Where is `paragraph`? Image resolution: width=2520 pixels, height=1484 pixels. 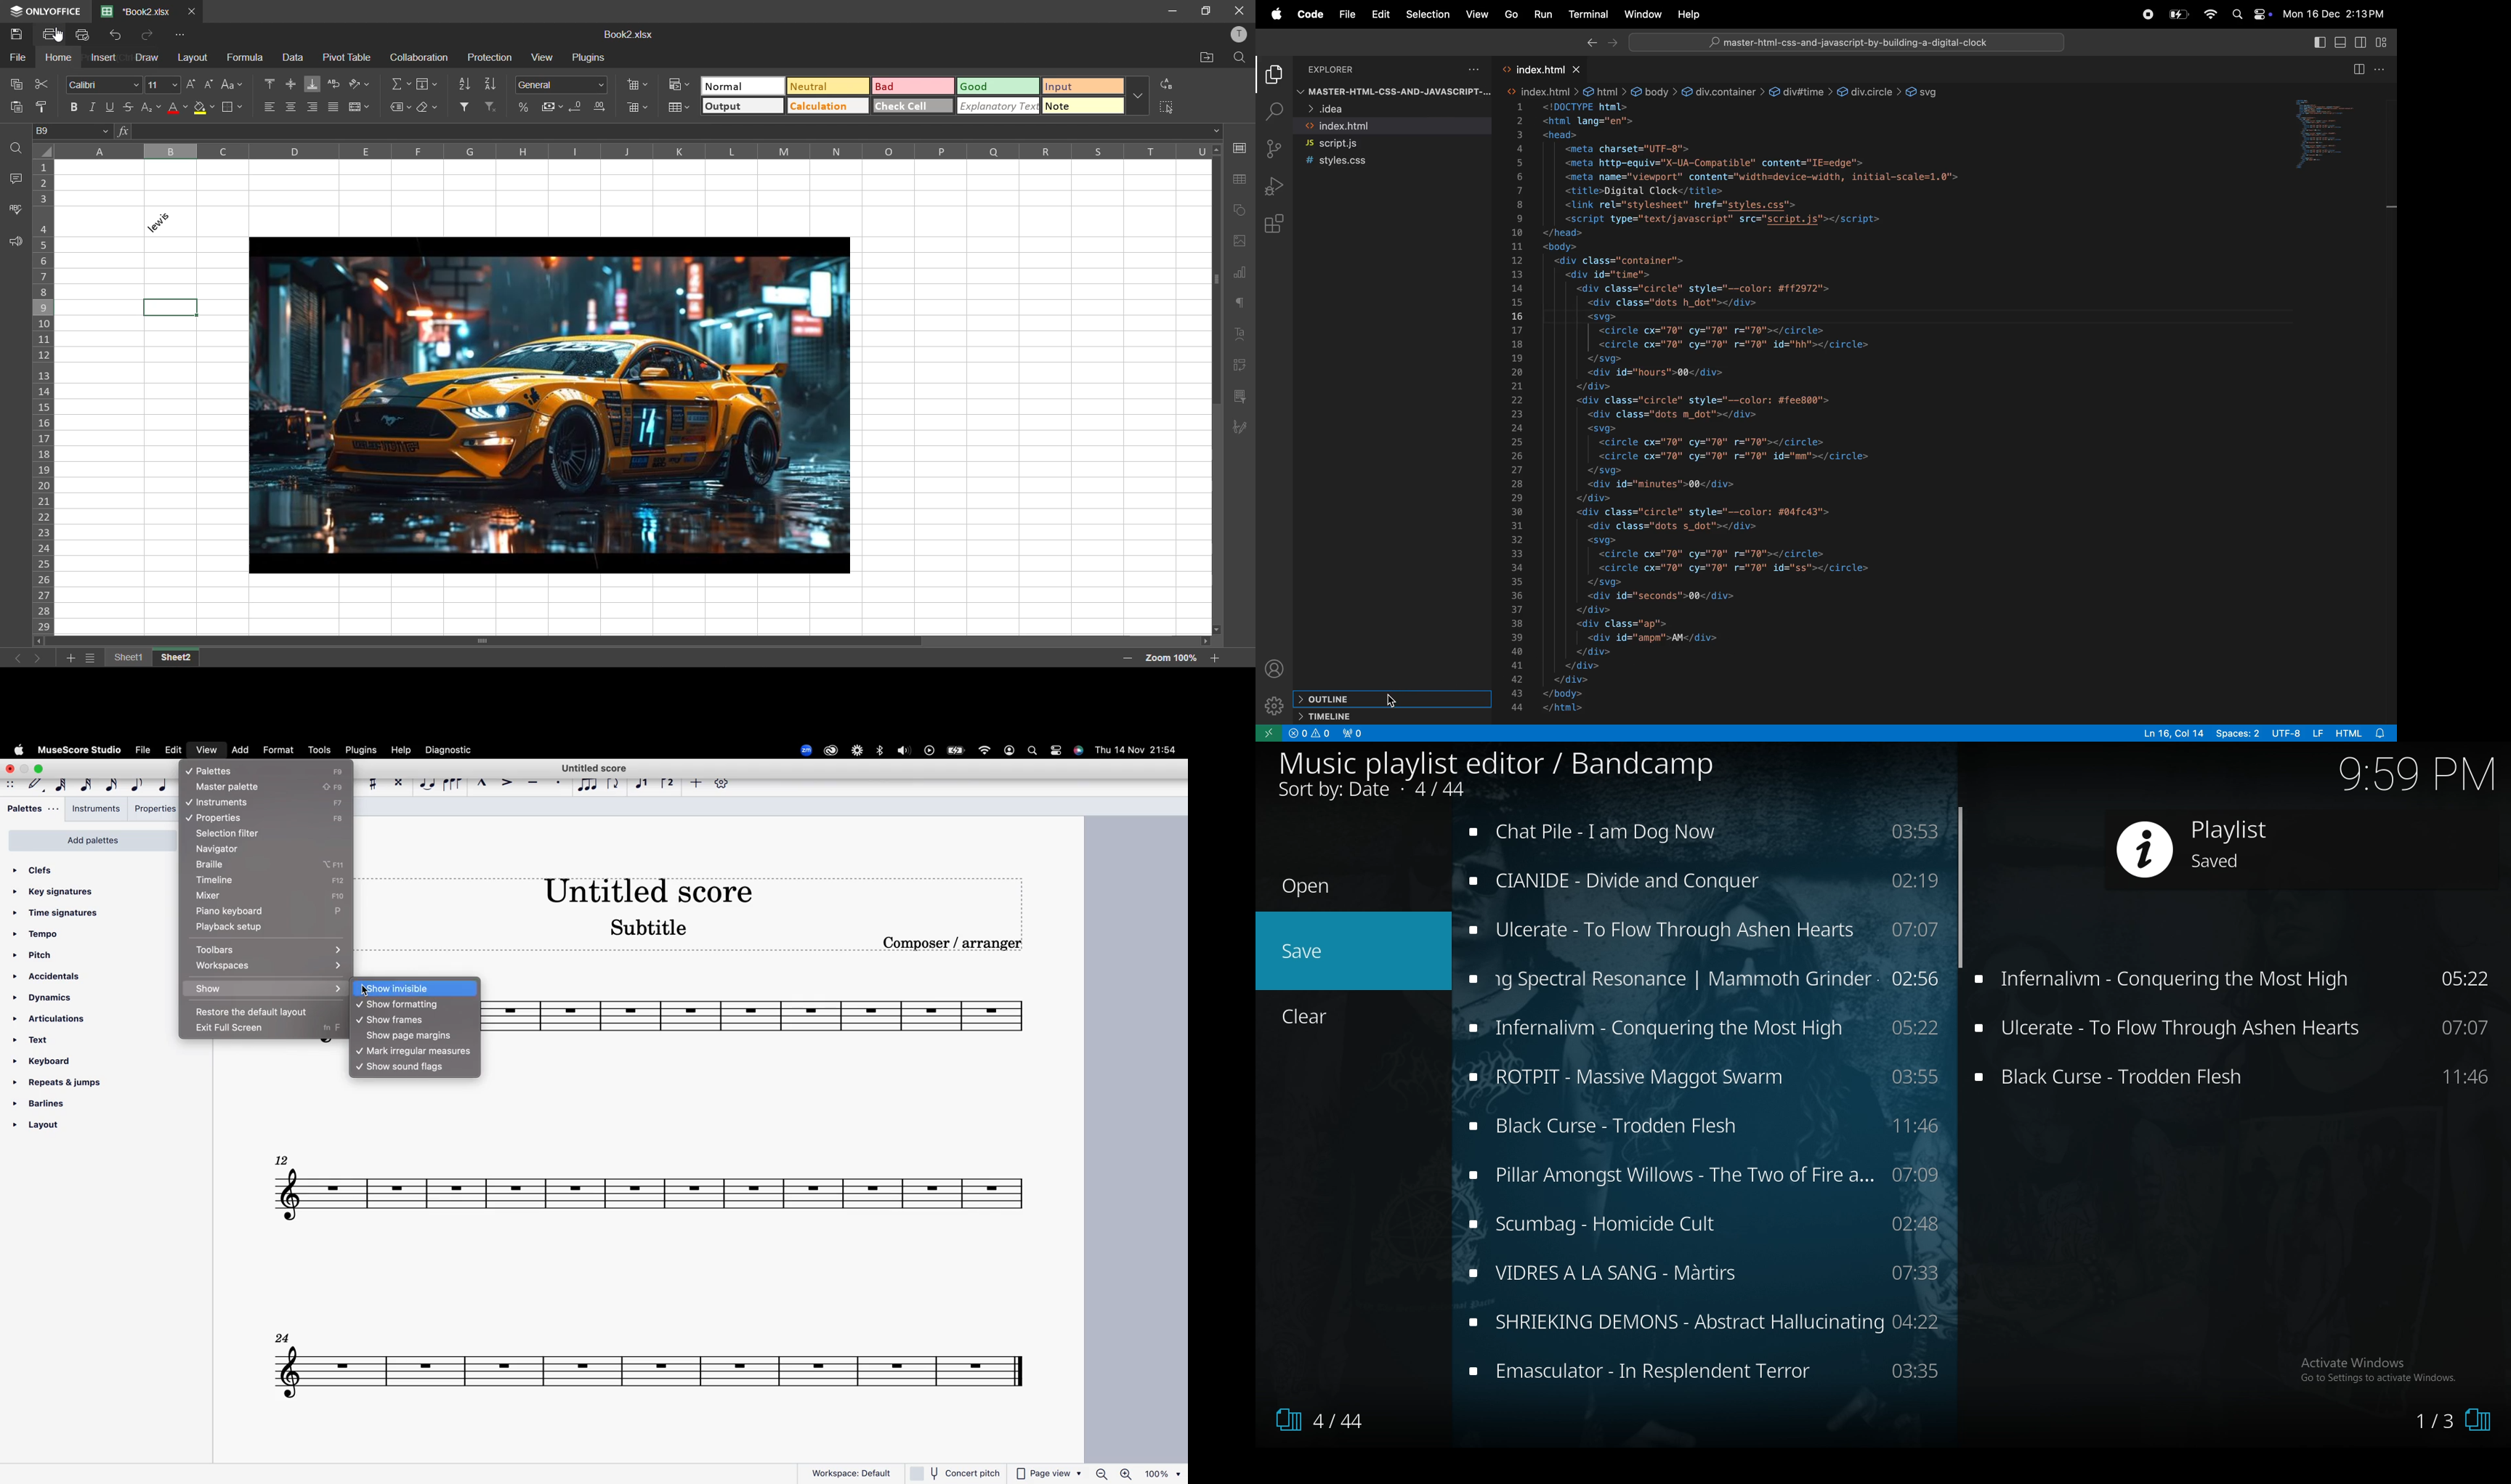 paragraph is located at coordinates (1239, 303).